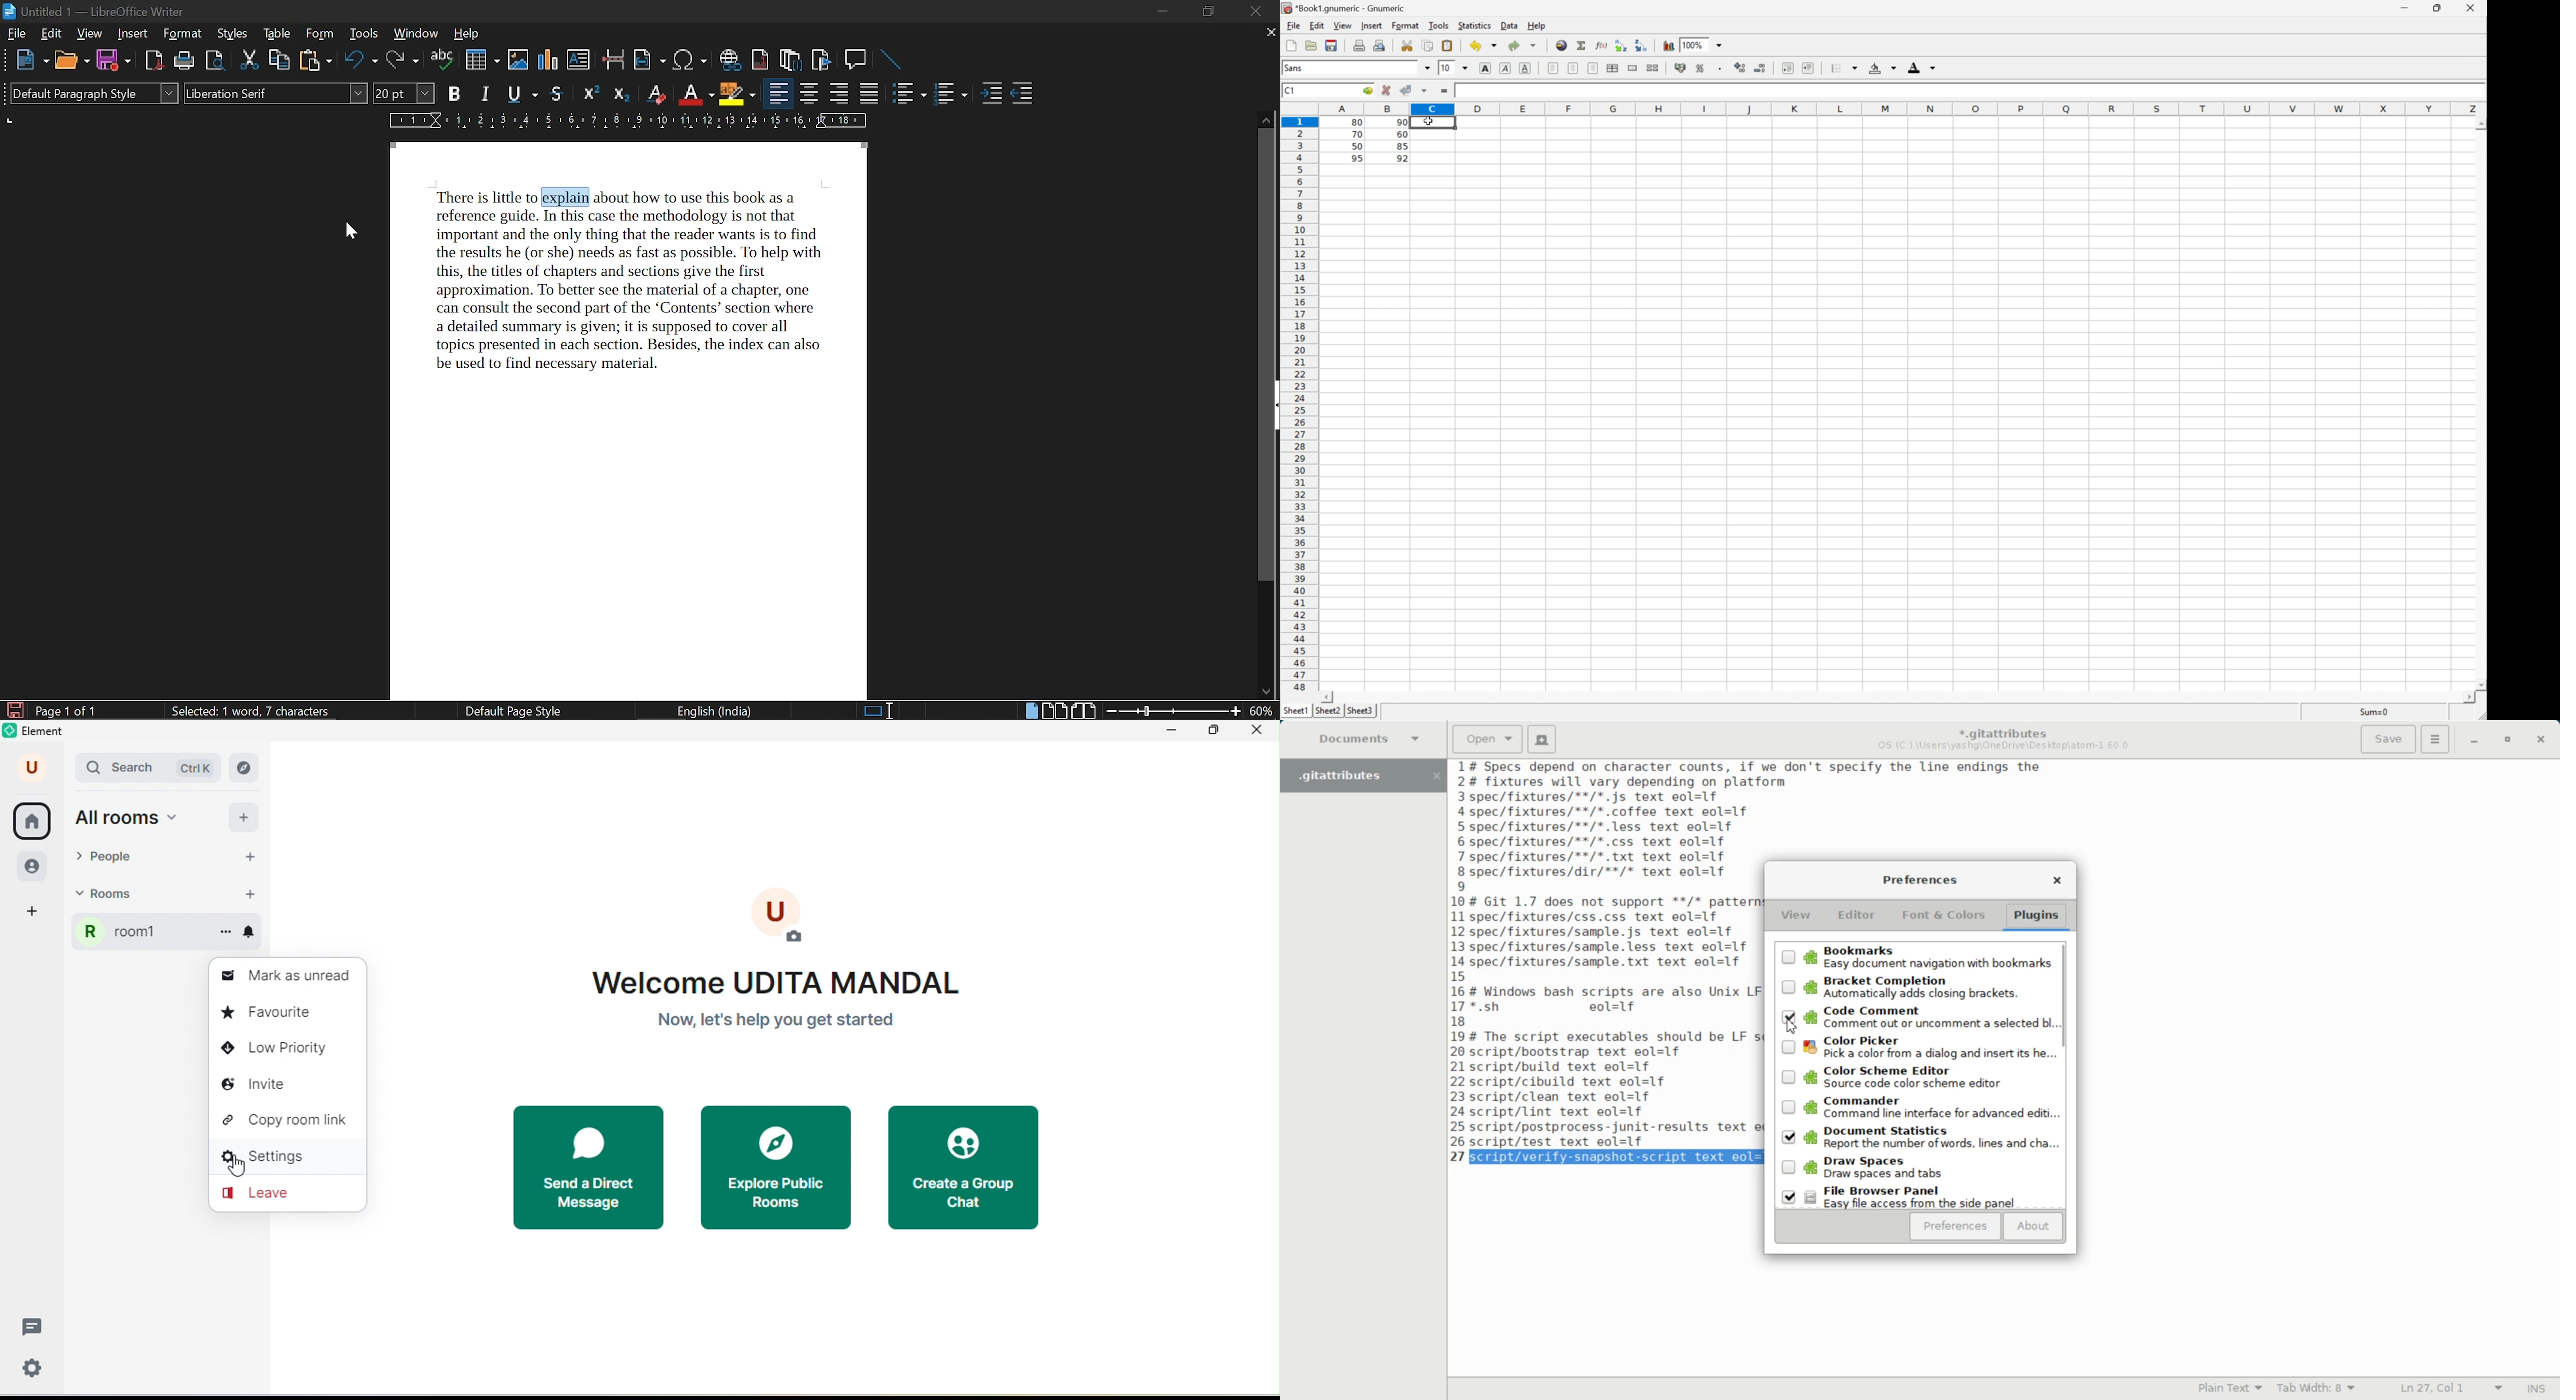  I want to click on toggle print preview, so click(216, 62).